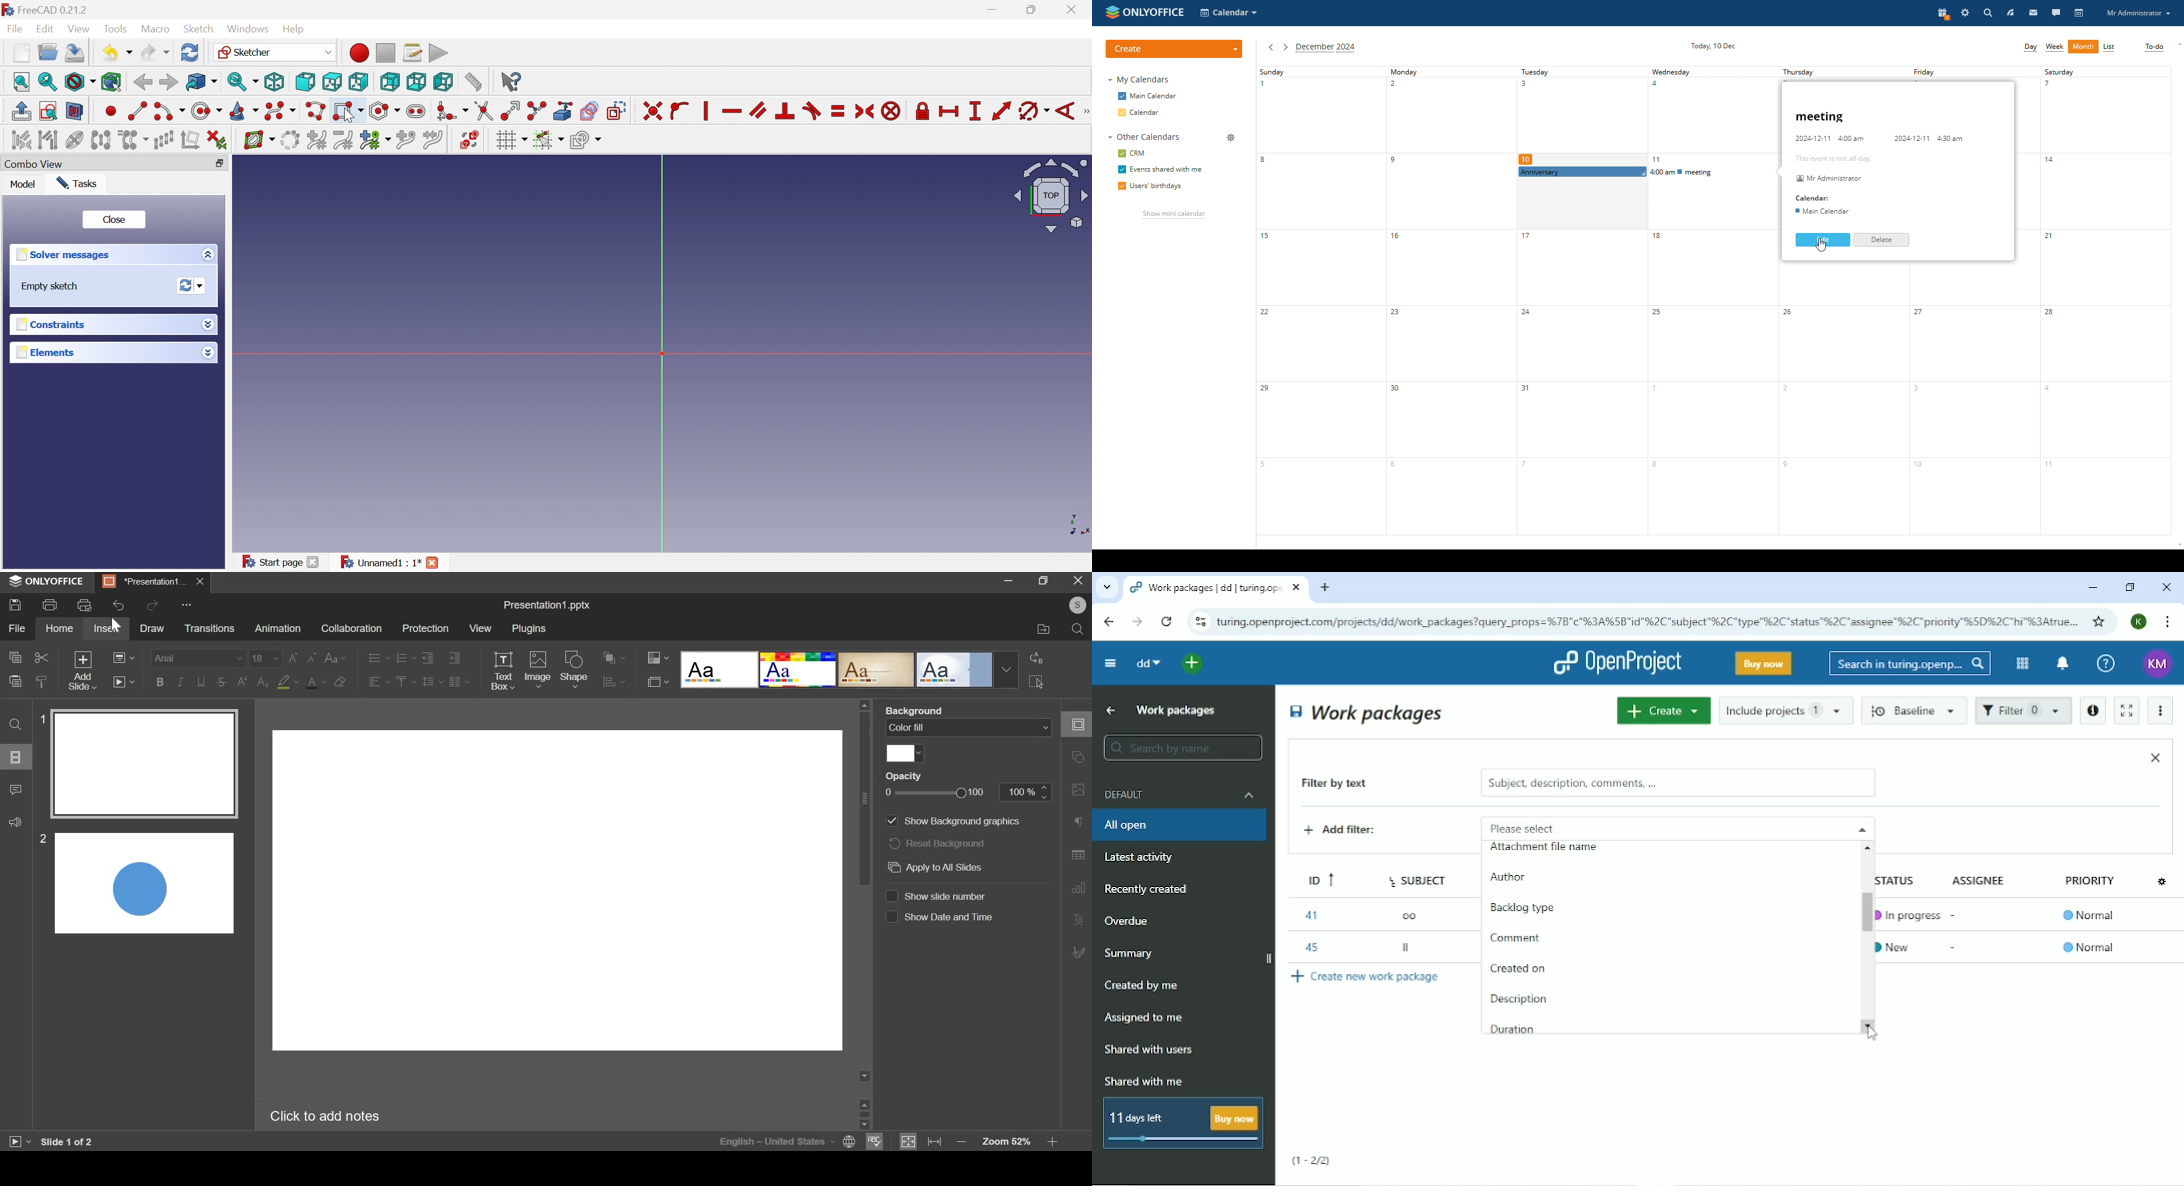 Image resolution: width=2184 pixels, height=1204 pixels. I want to click on  scroll up , so click(865, 1104).